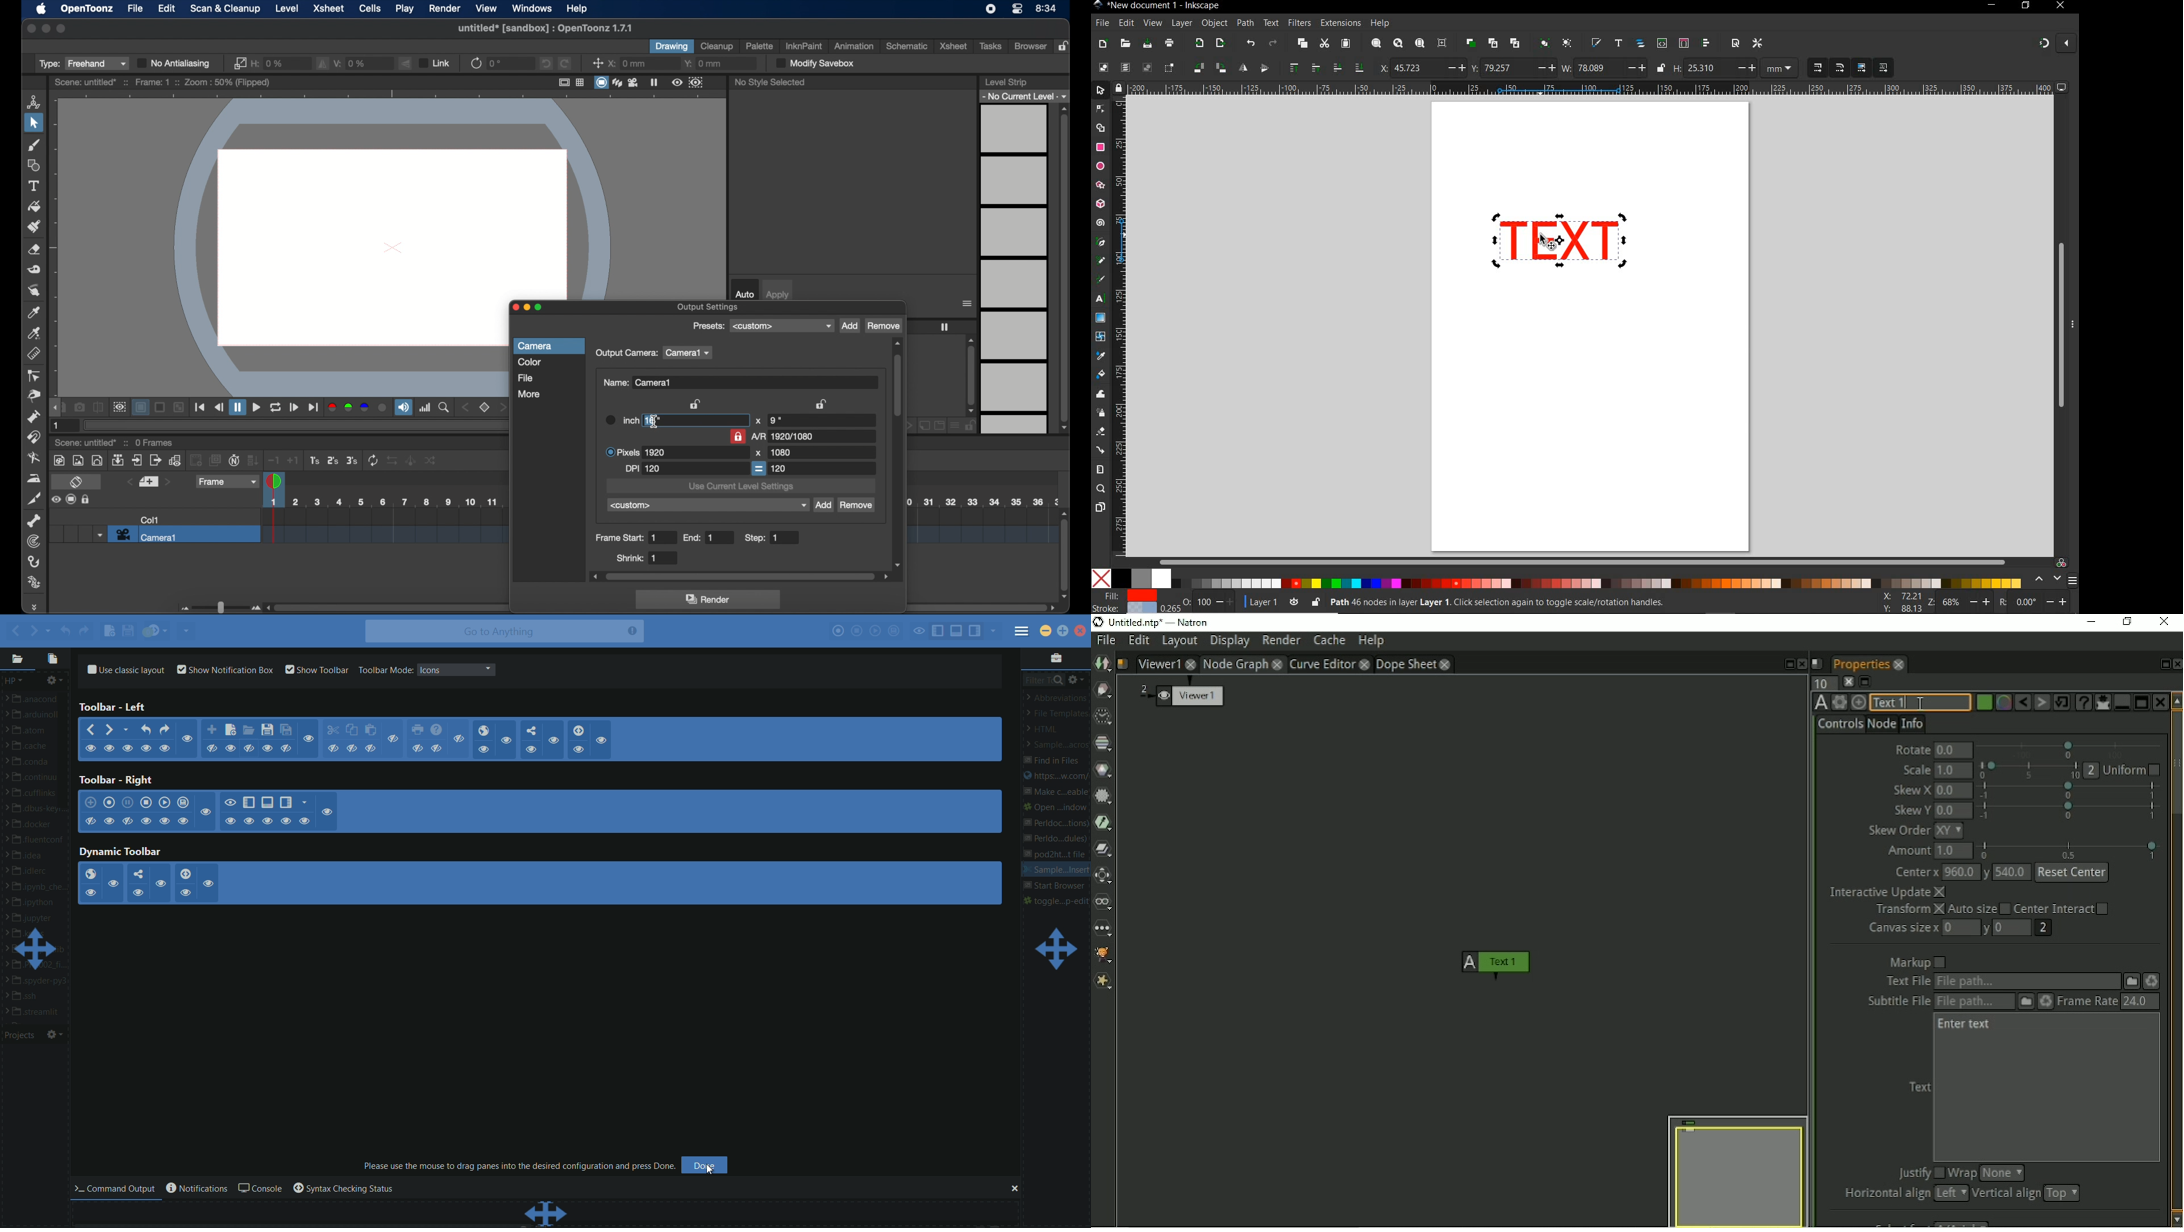 This screenshot has height=1232, width=2184. Describe the element at coordinates (1121, 328) in the screenshot. I see `RULER` at that location.